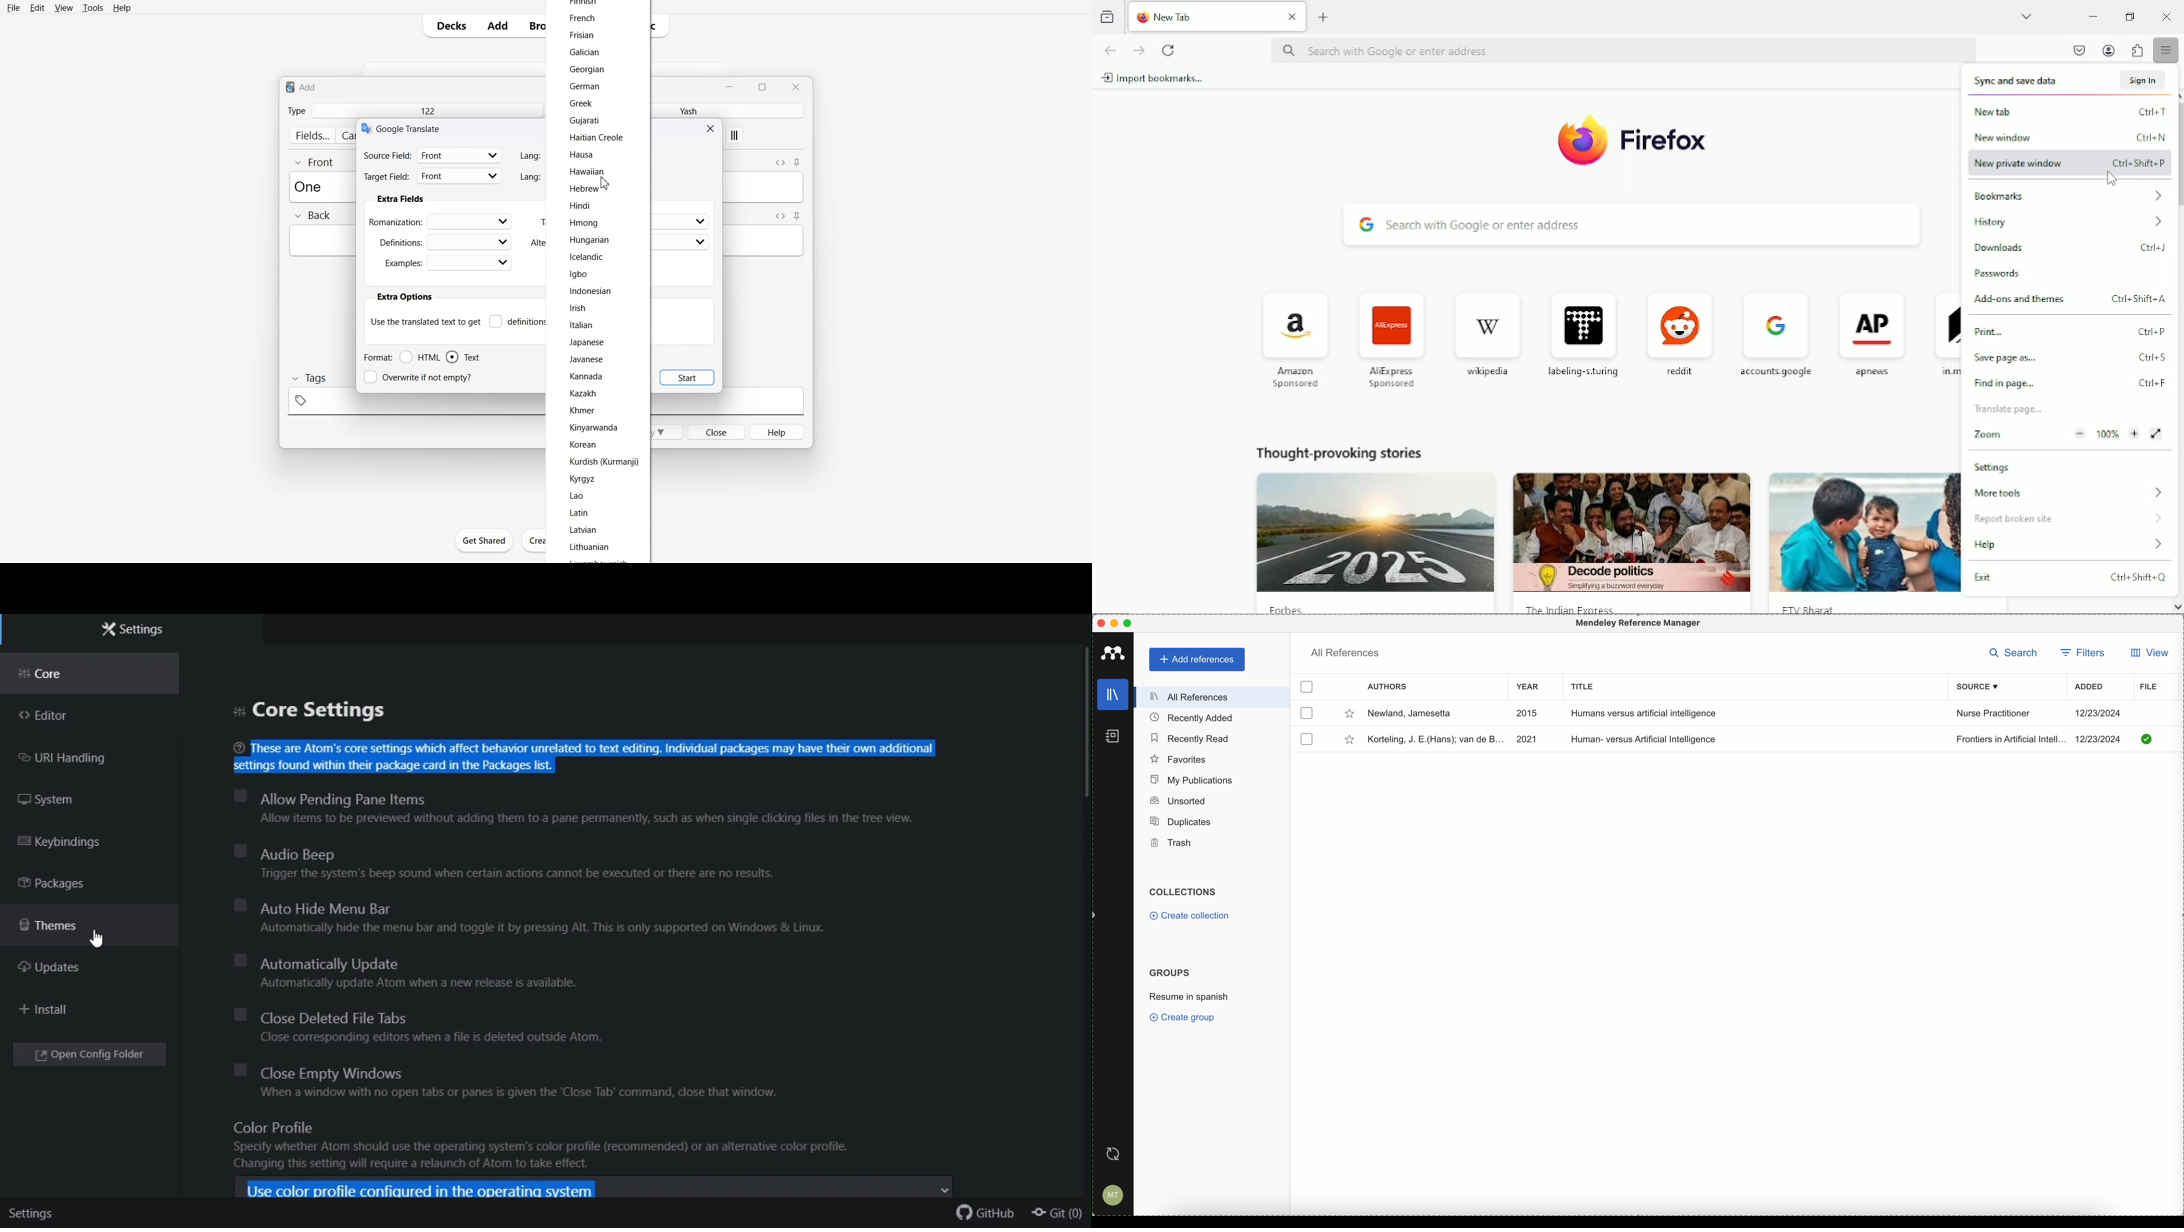  I want to click on tag space, so click(413, 404).